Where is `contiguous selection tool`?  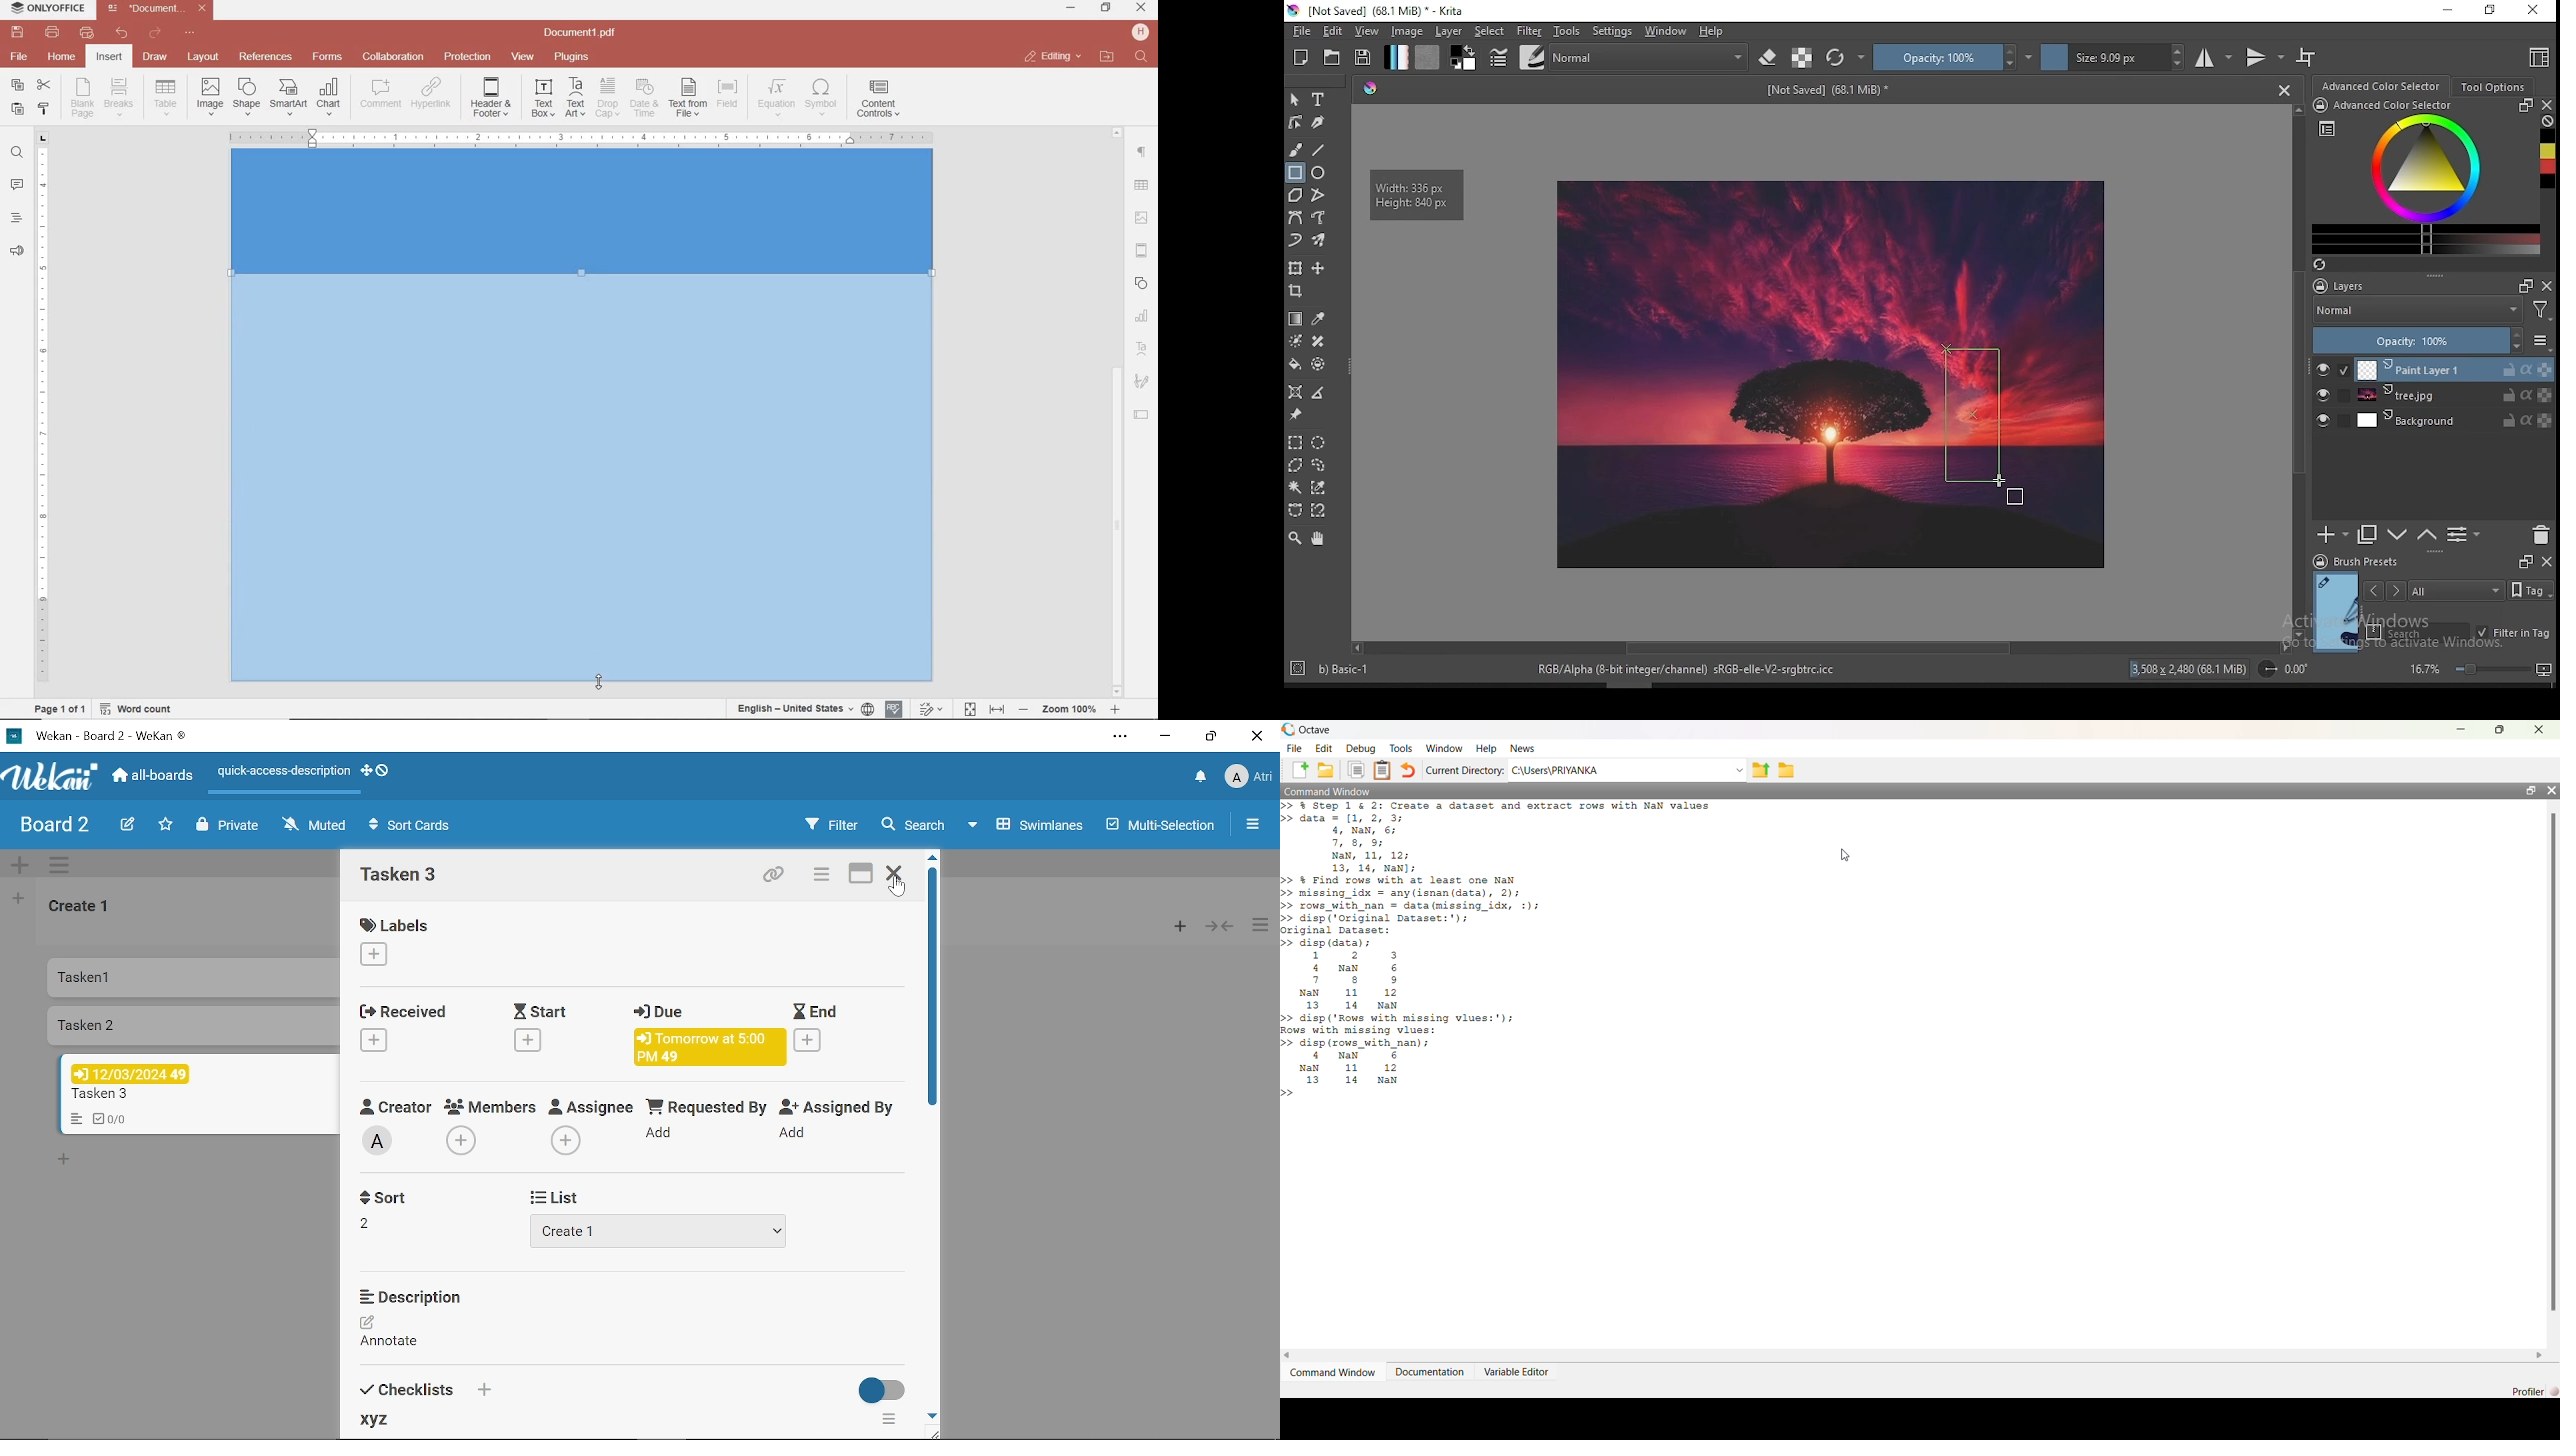 contiguous selection tool is located at coordinates (1295, 488).